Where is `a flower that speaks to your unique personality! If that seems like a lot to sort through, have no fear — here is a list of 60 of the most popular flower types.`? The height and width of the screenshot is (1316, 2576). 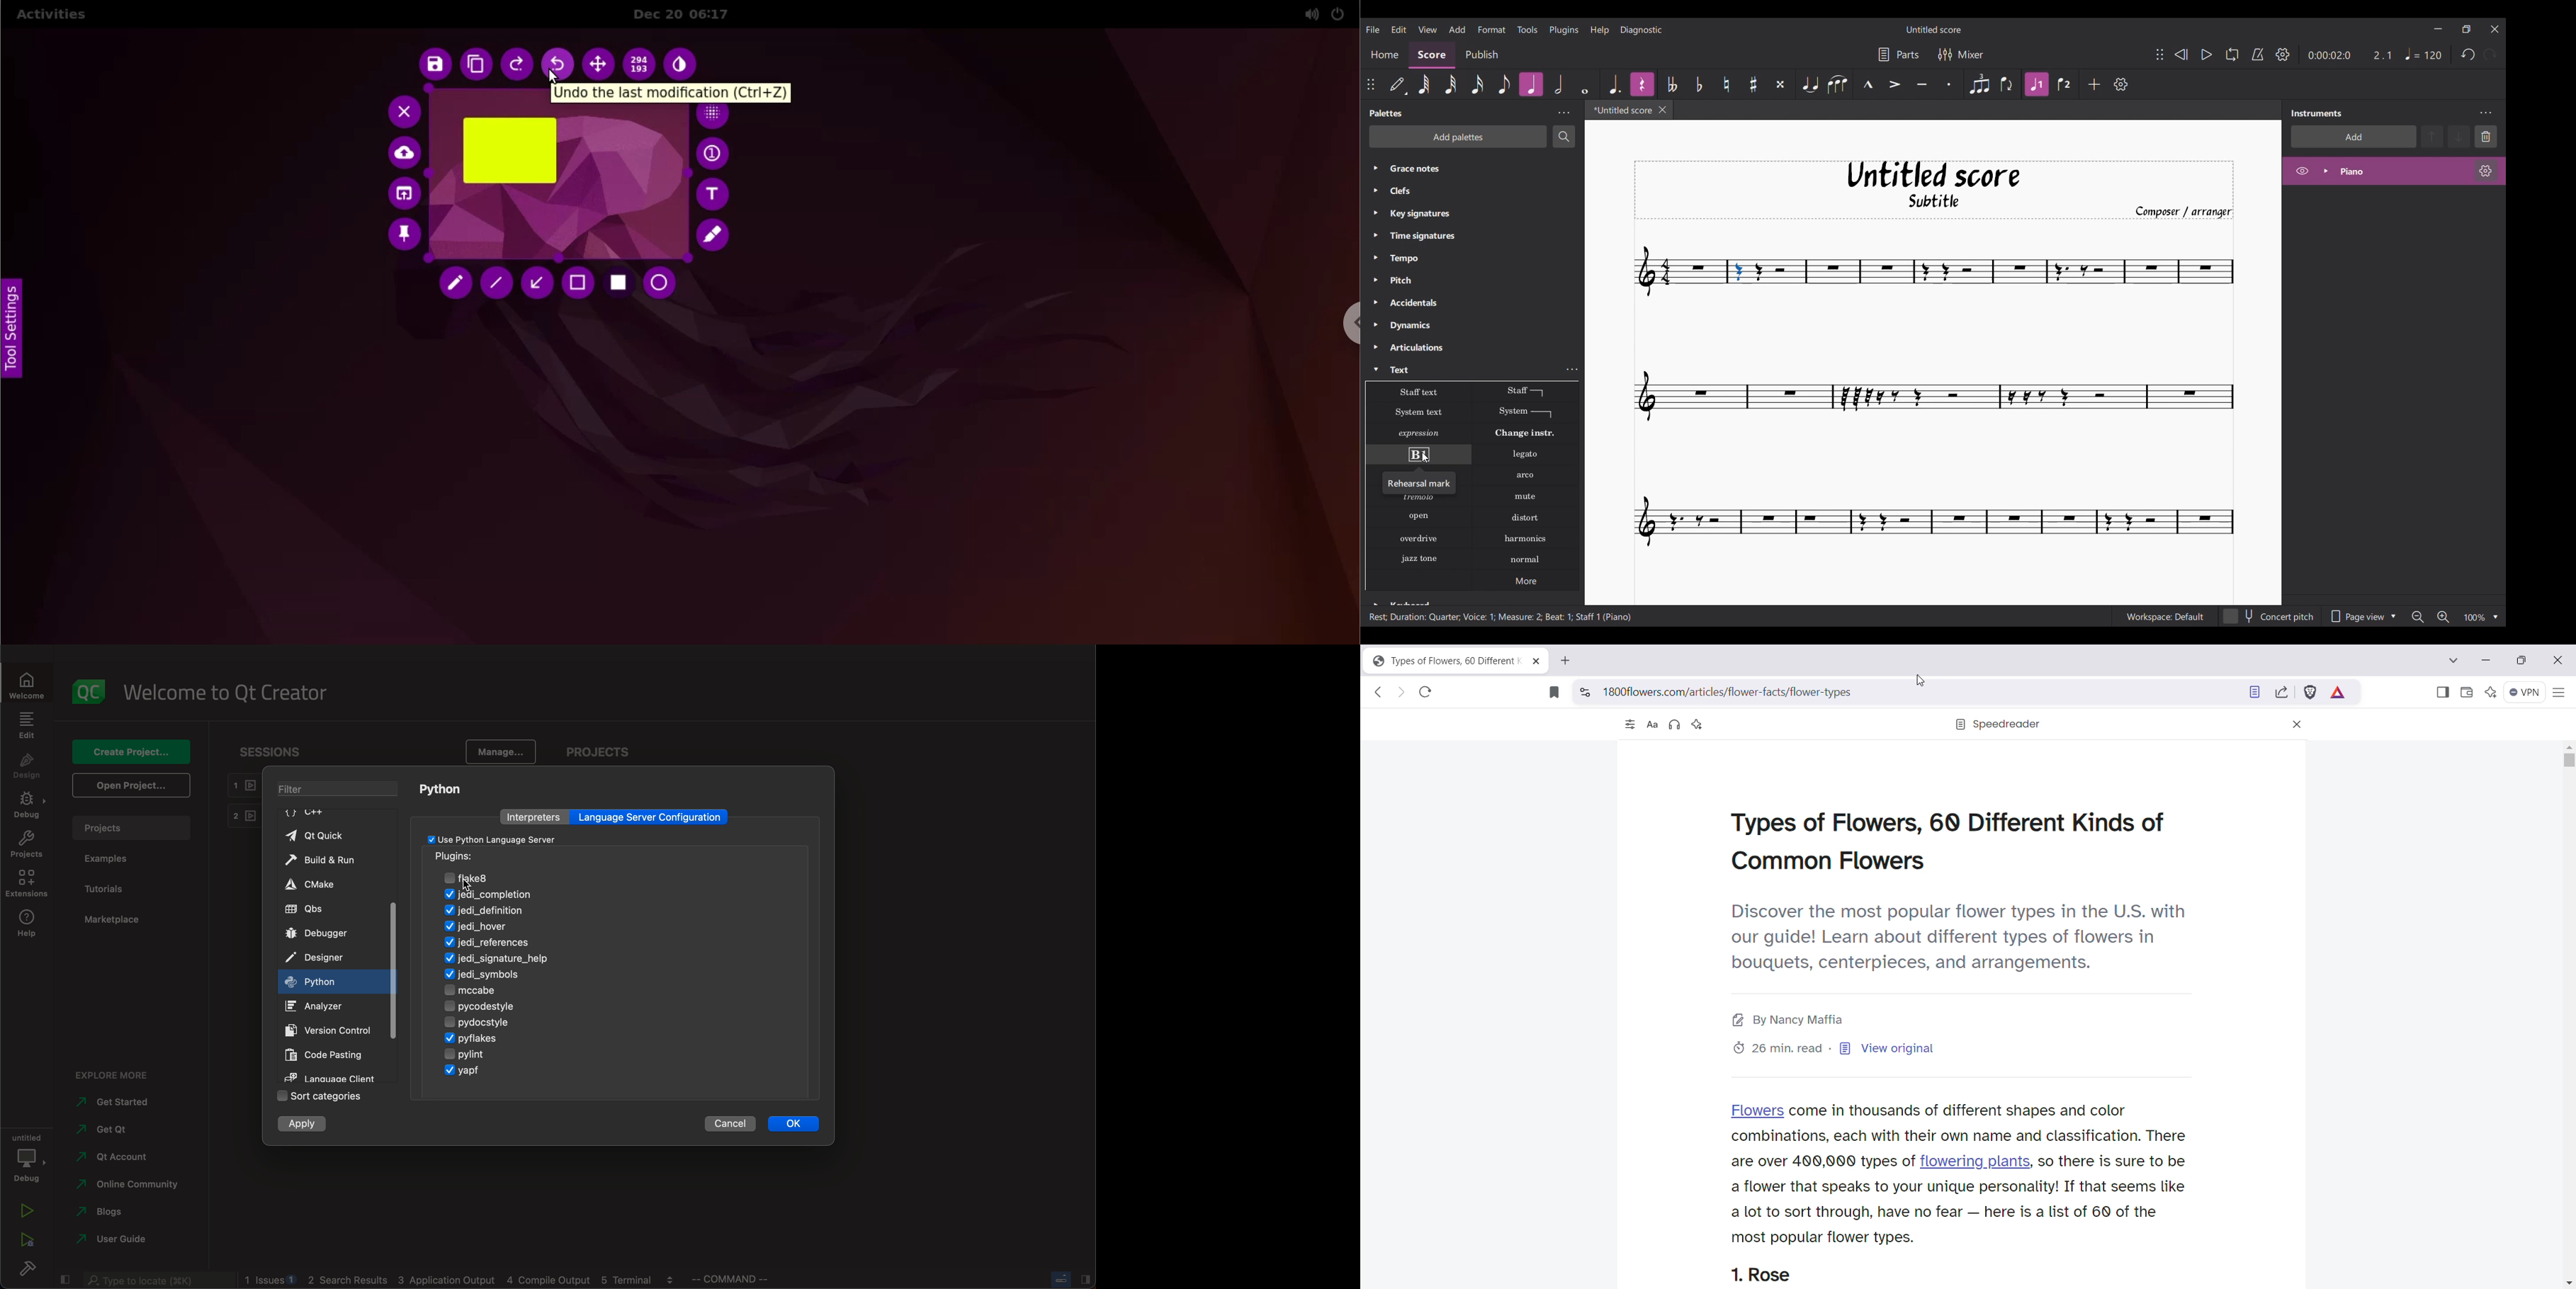
a flower that speaks to your unique personality! If that seems like a lot to sort through, have no fear — here is a list of 60 of the most popular flower types. is located at coordinates (1959, 1212).